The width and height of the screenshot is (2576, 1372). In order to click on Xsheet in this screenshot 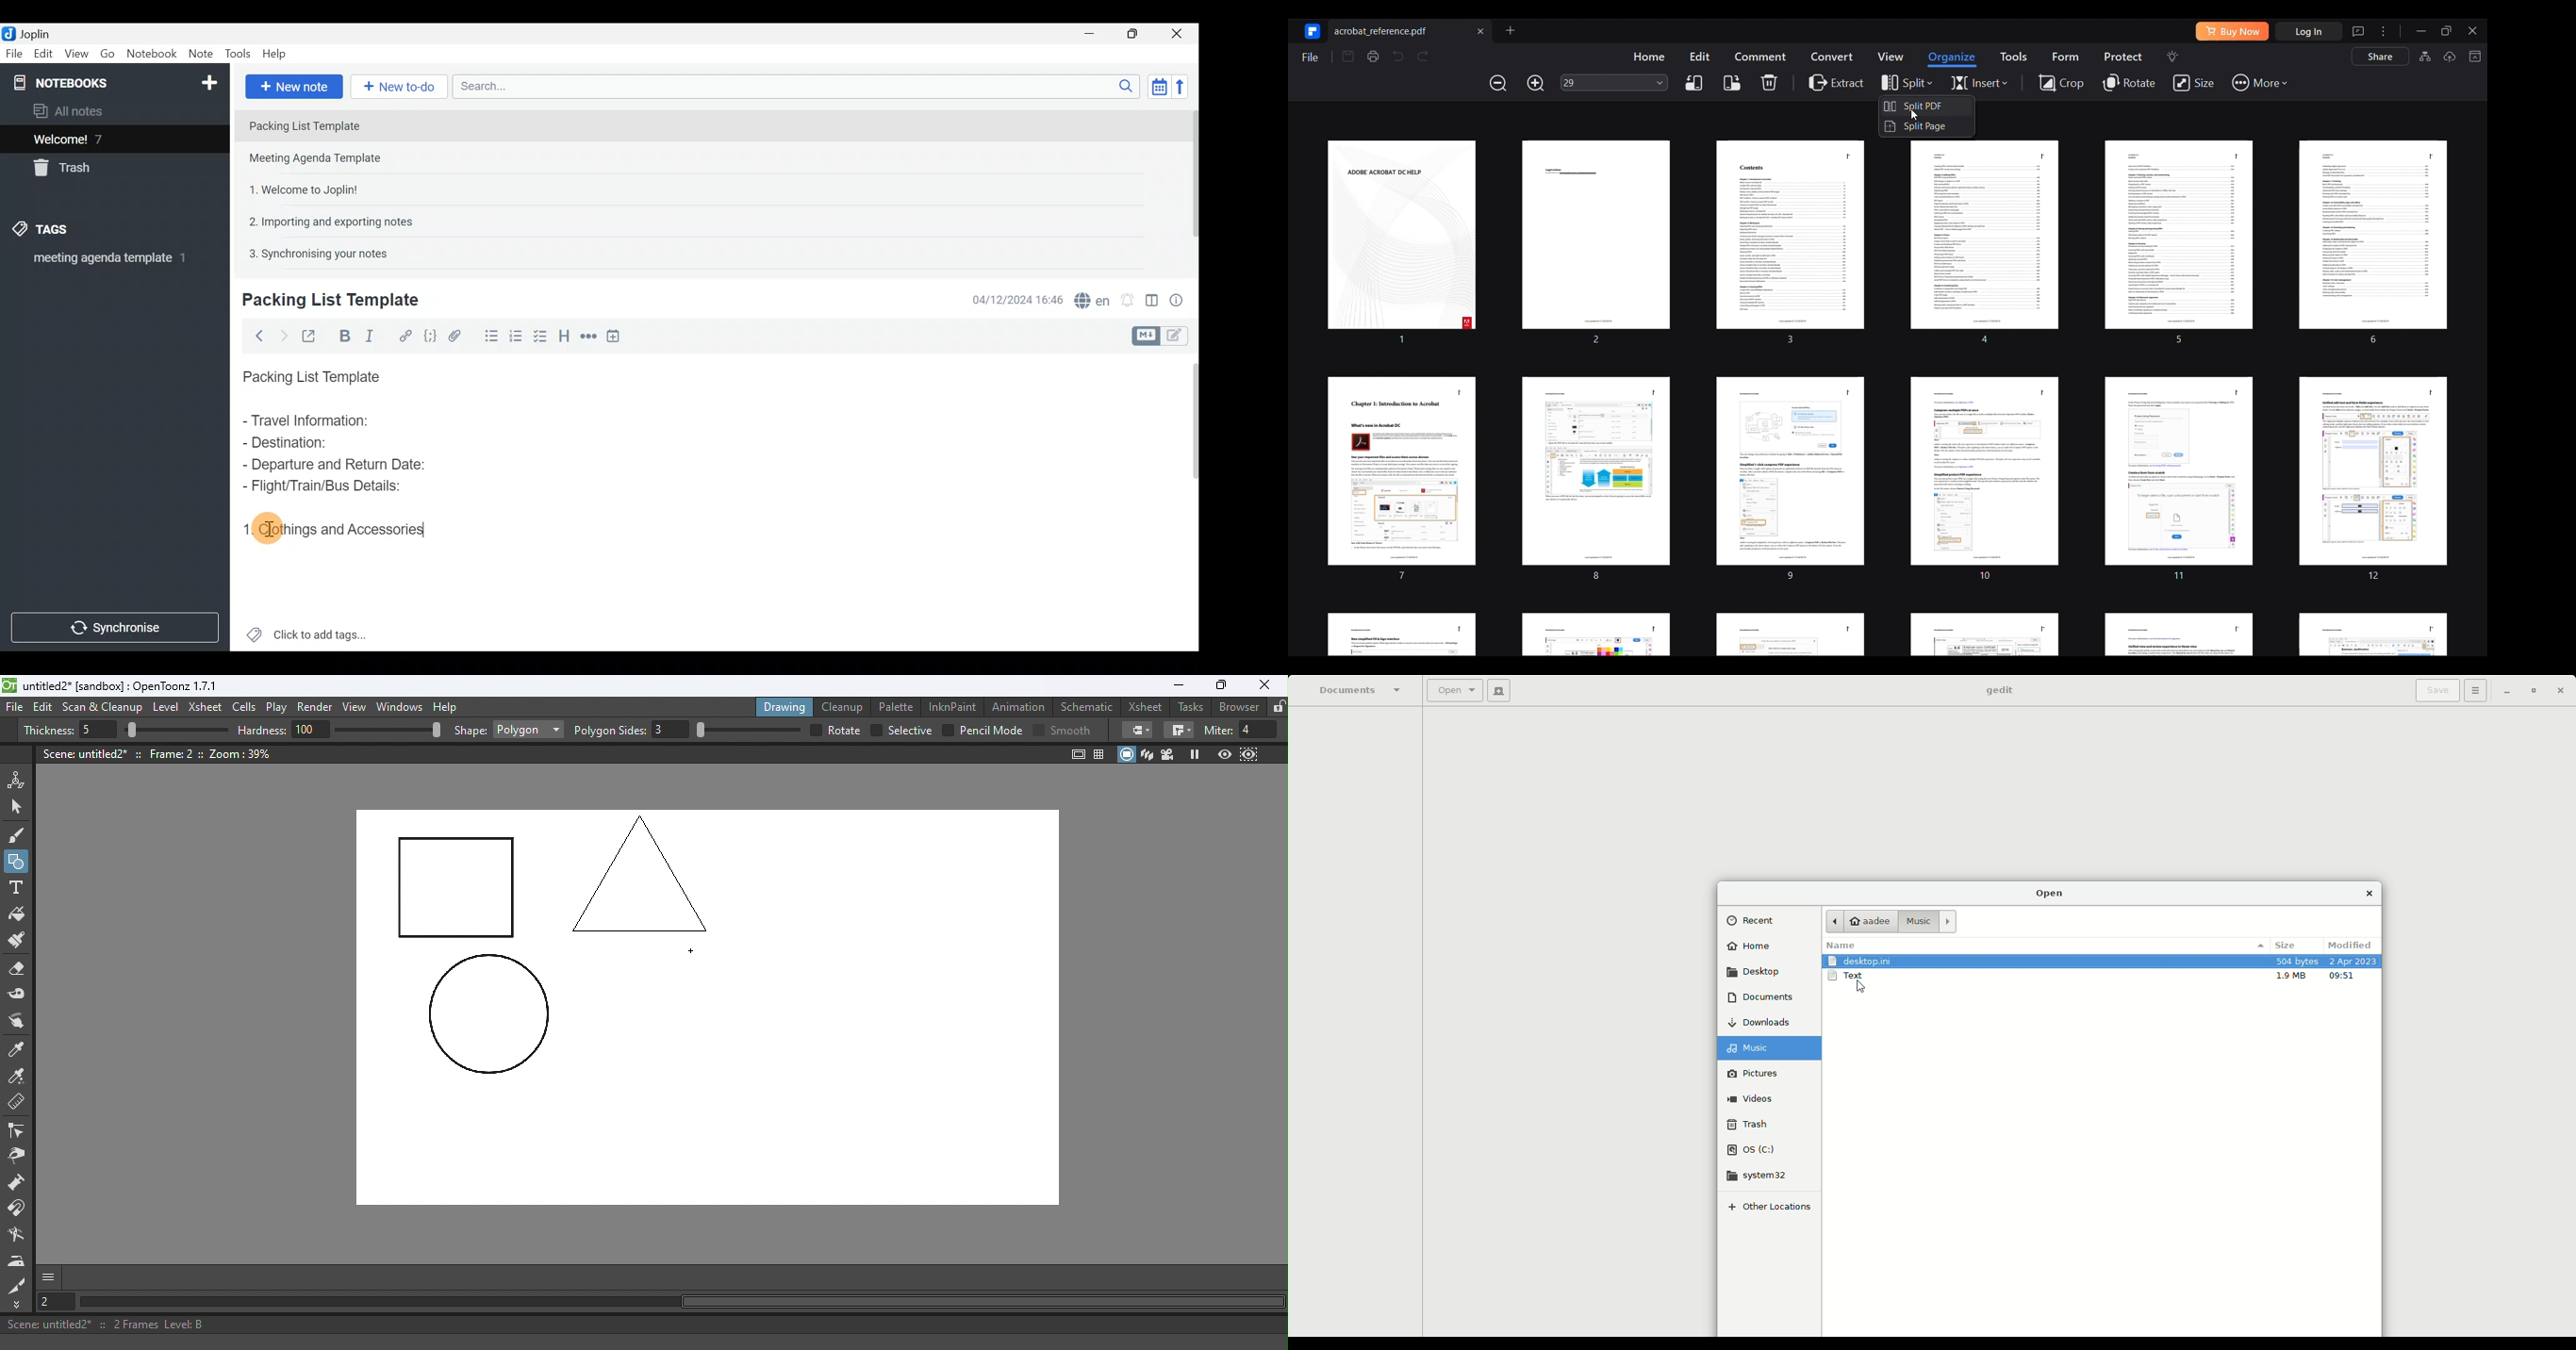, I will do `click(207, 709)`.